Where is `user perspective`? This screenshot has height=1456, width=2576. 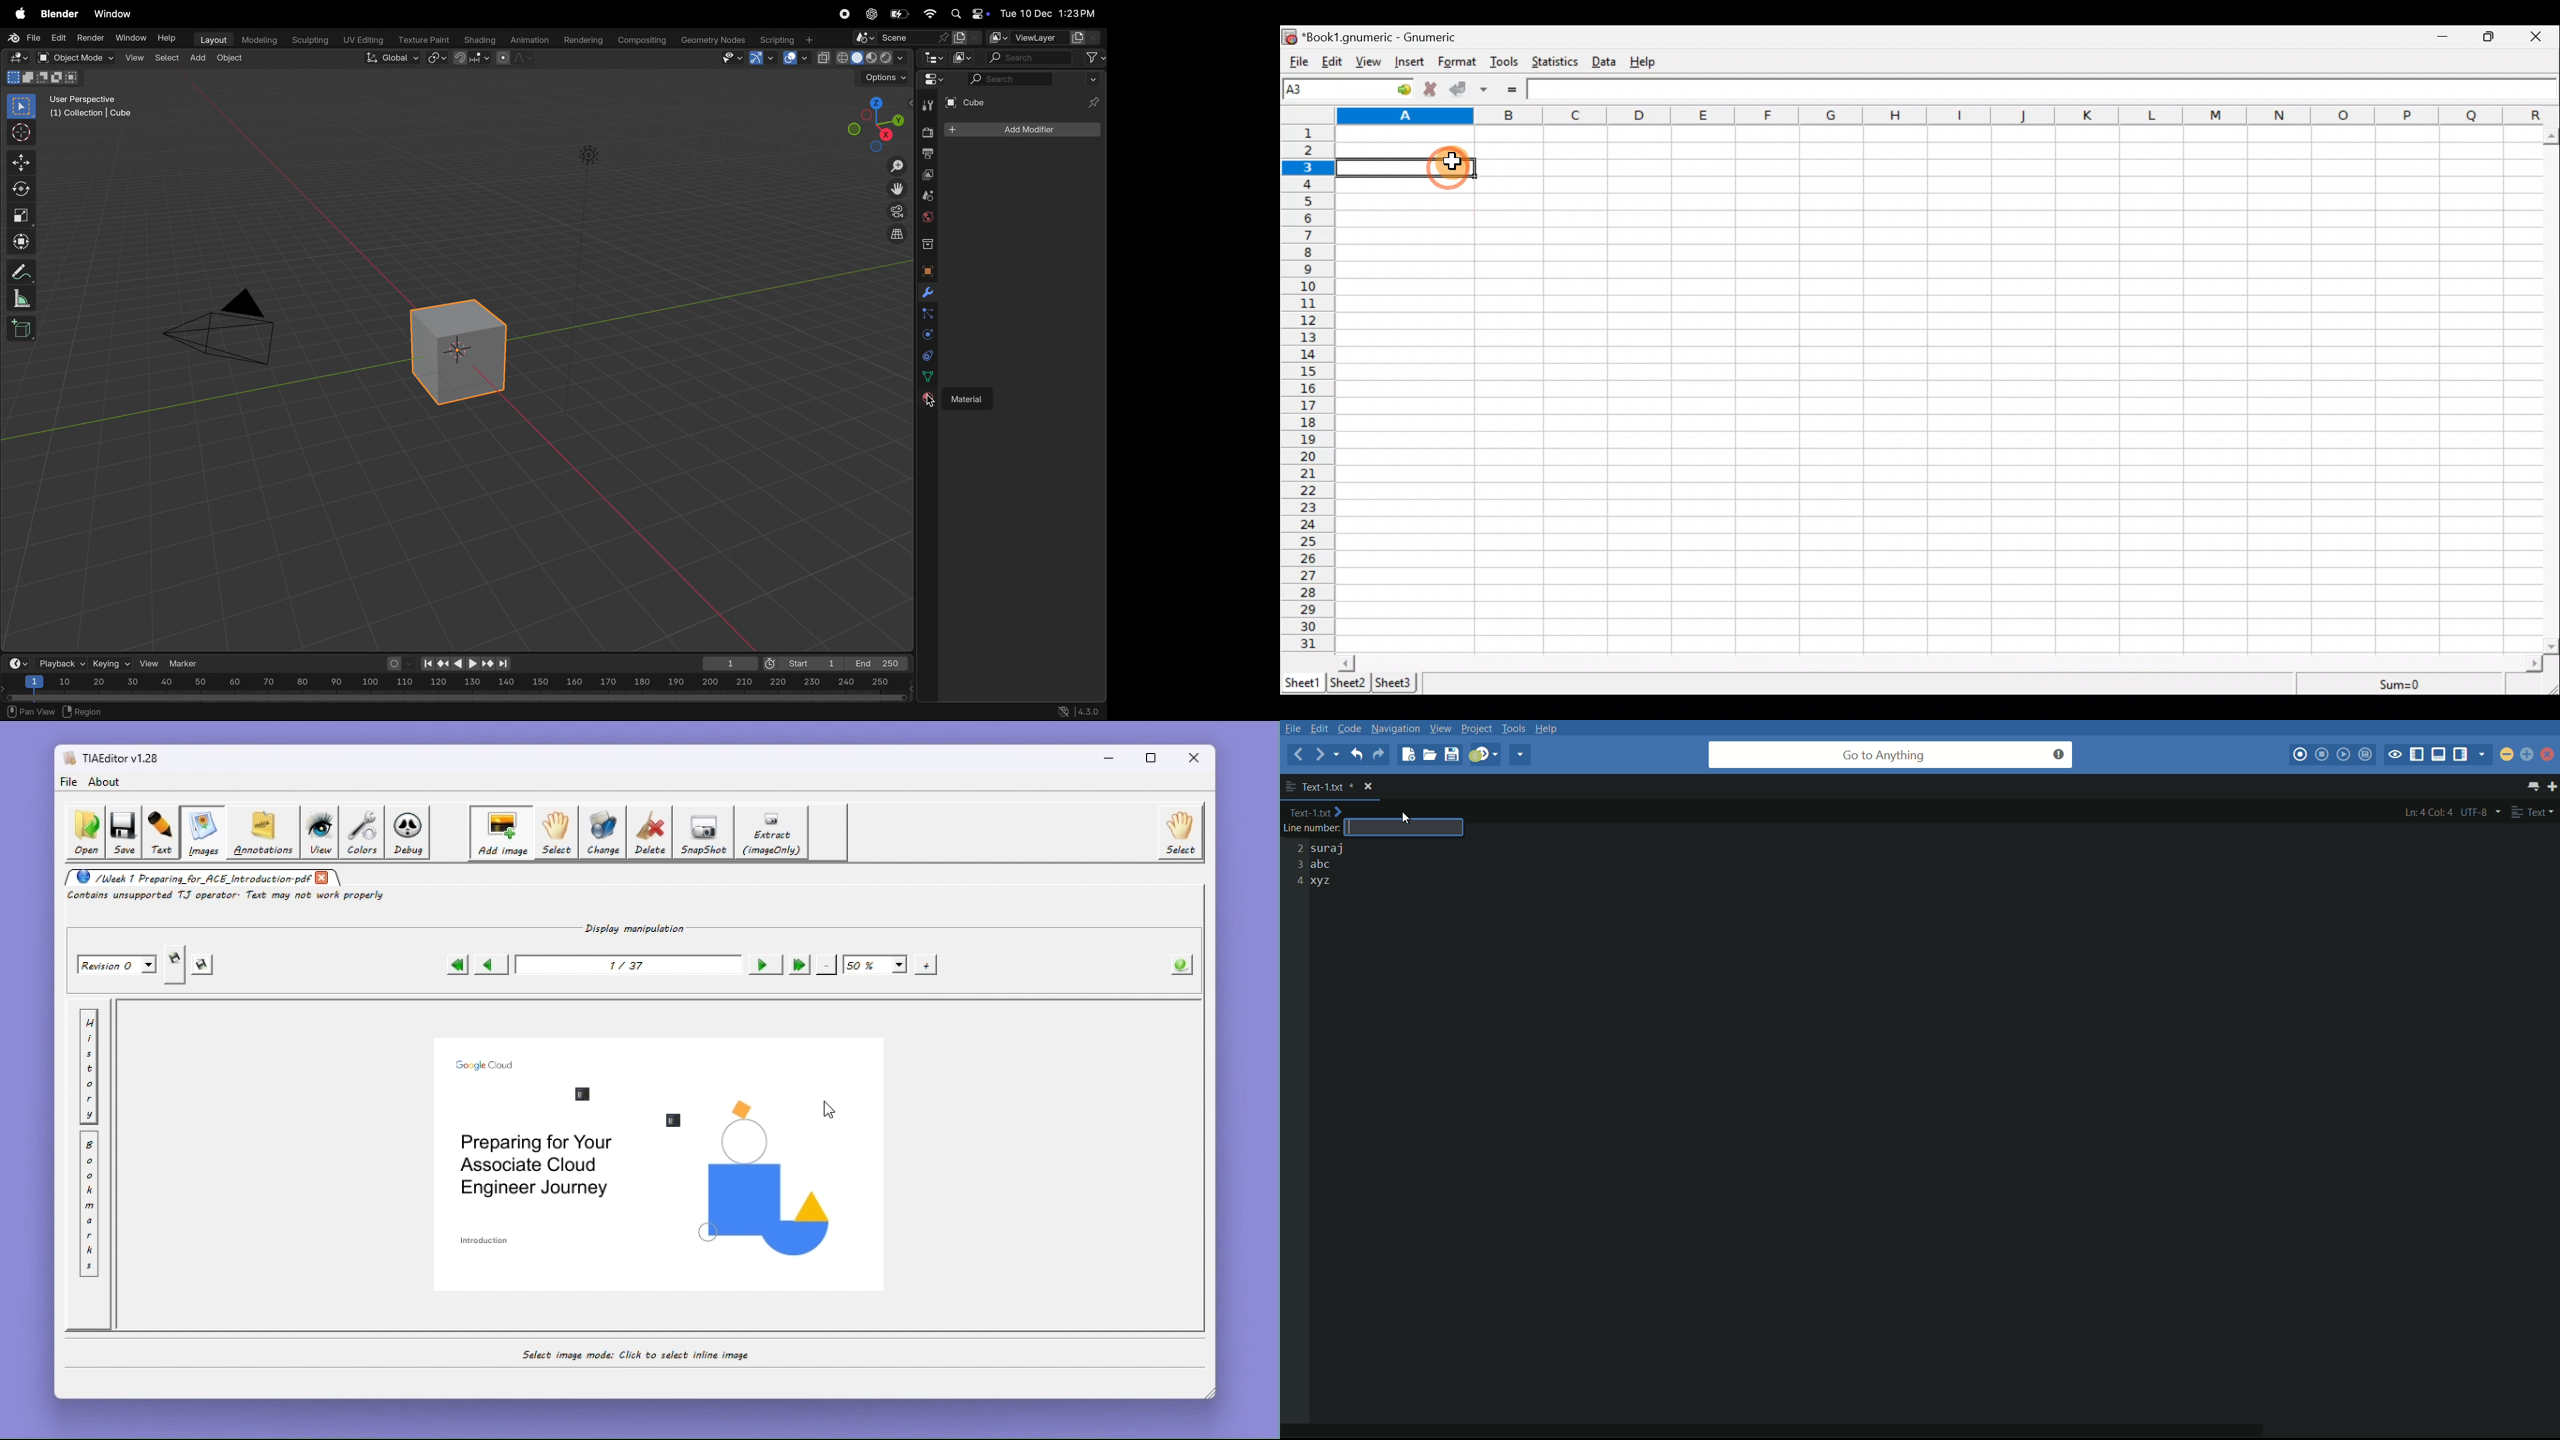
user perspective is located at coordinates (96, 106).